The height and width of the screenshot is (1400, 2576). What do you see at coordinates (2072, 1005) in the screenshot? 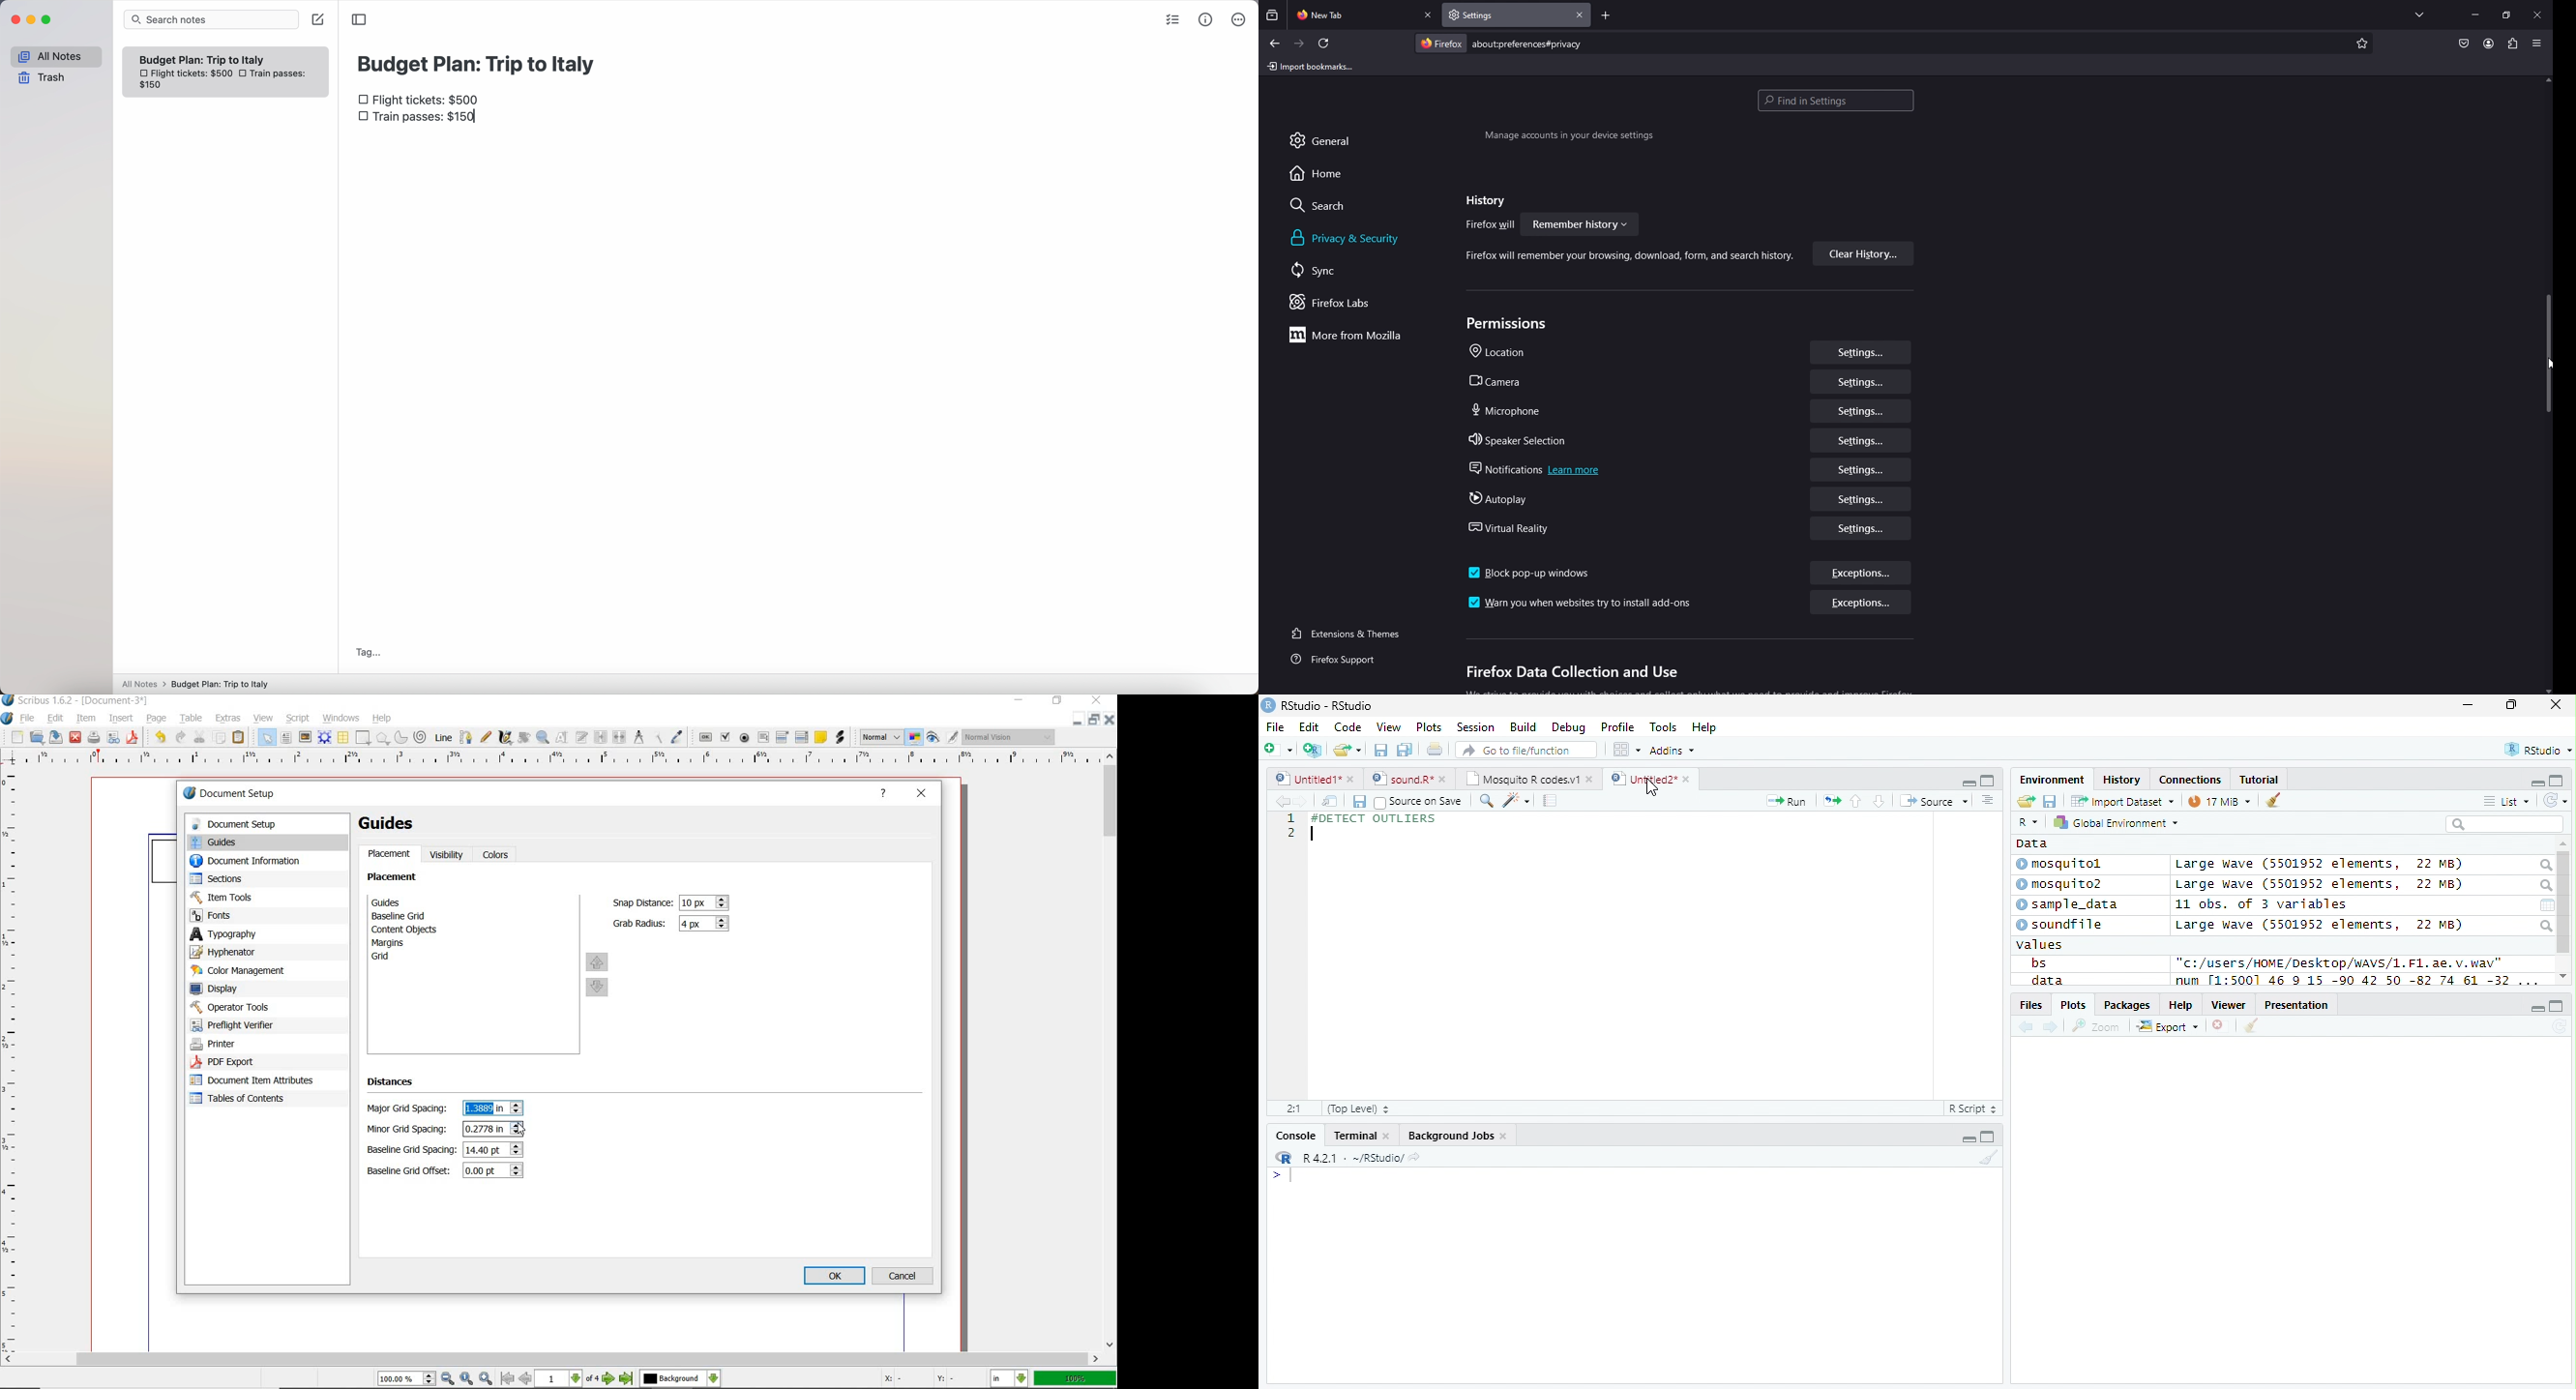
I see `Plots` at bounding box center [2072, 1005].